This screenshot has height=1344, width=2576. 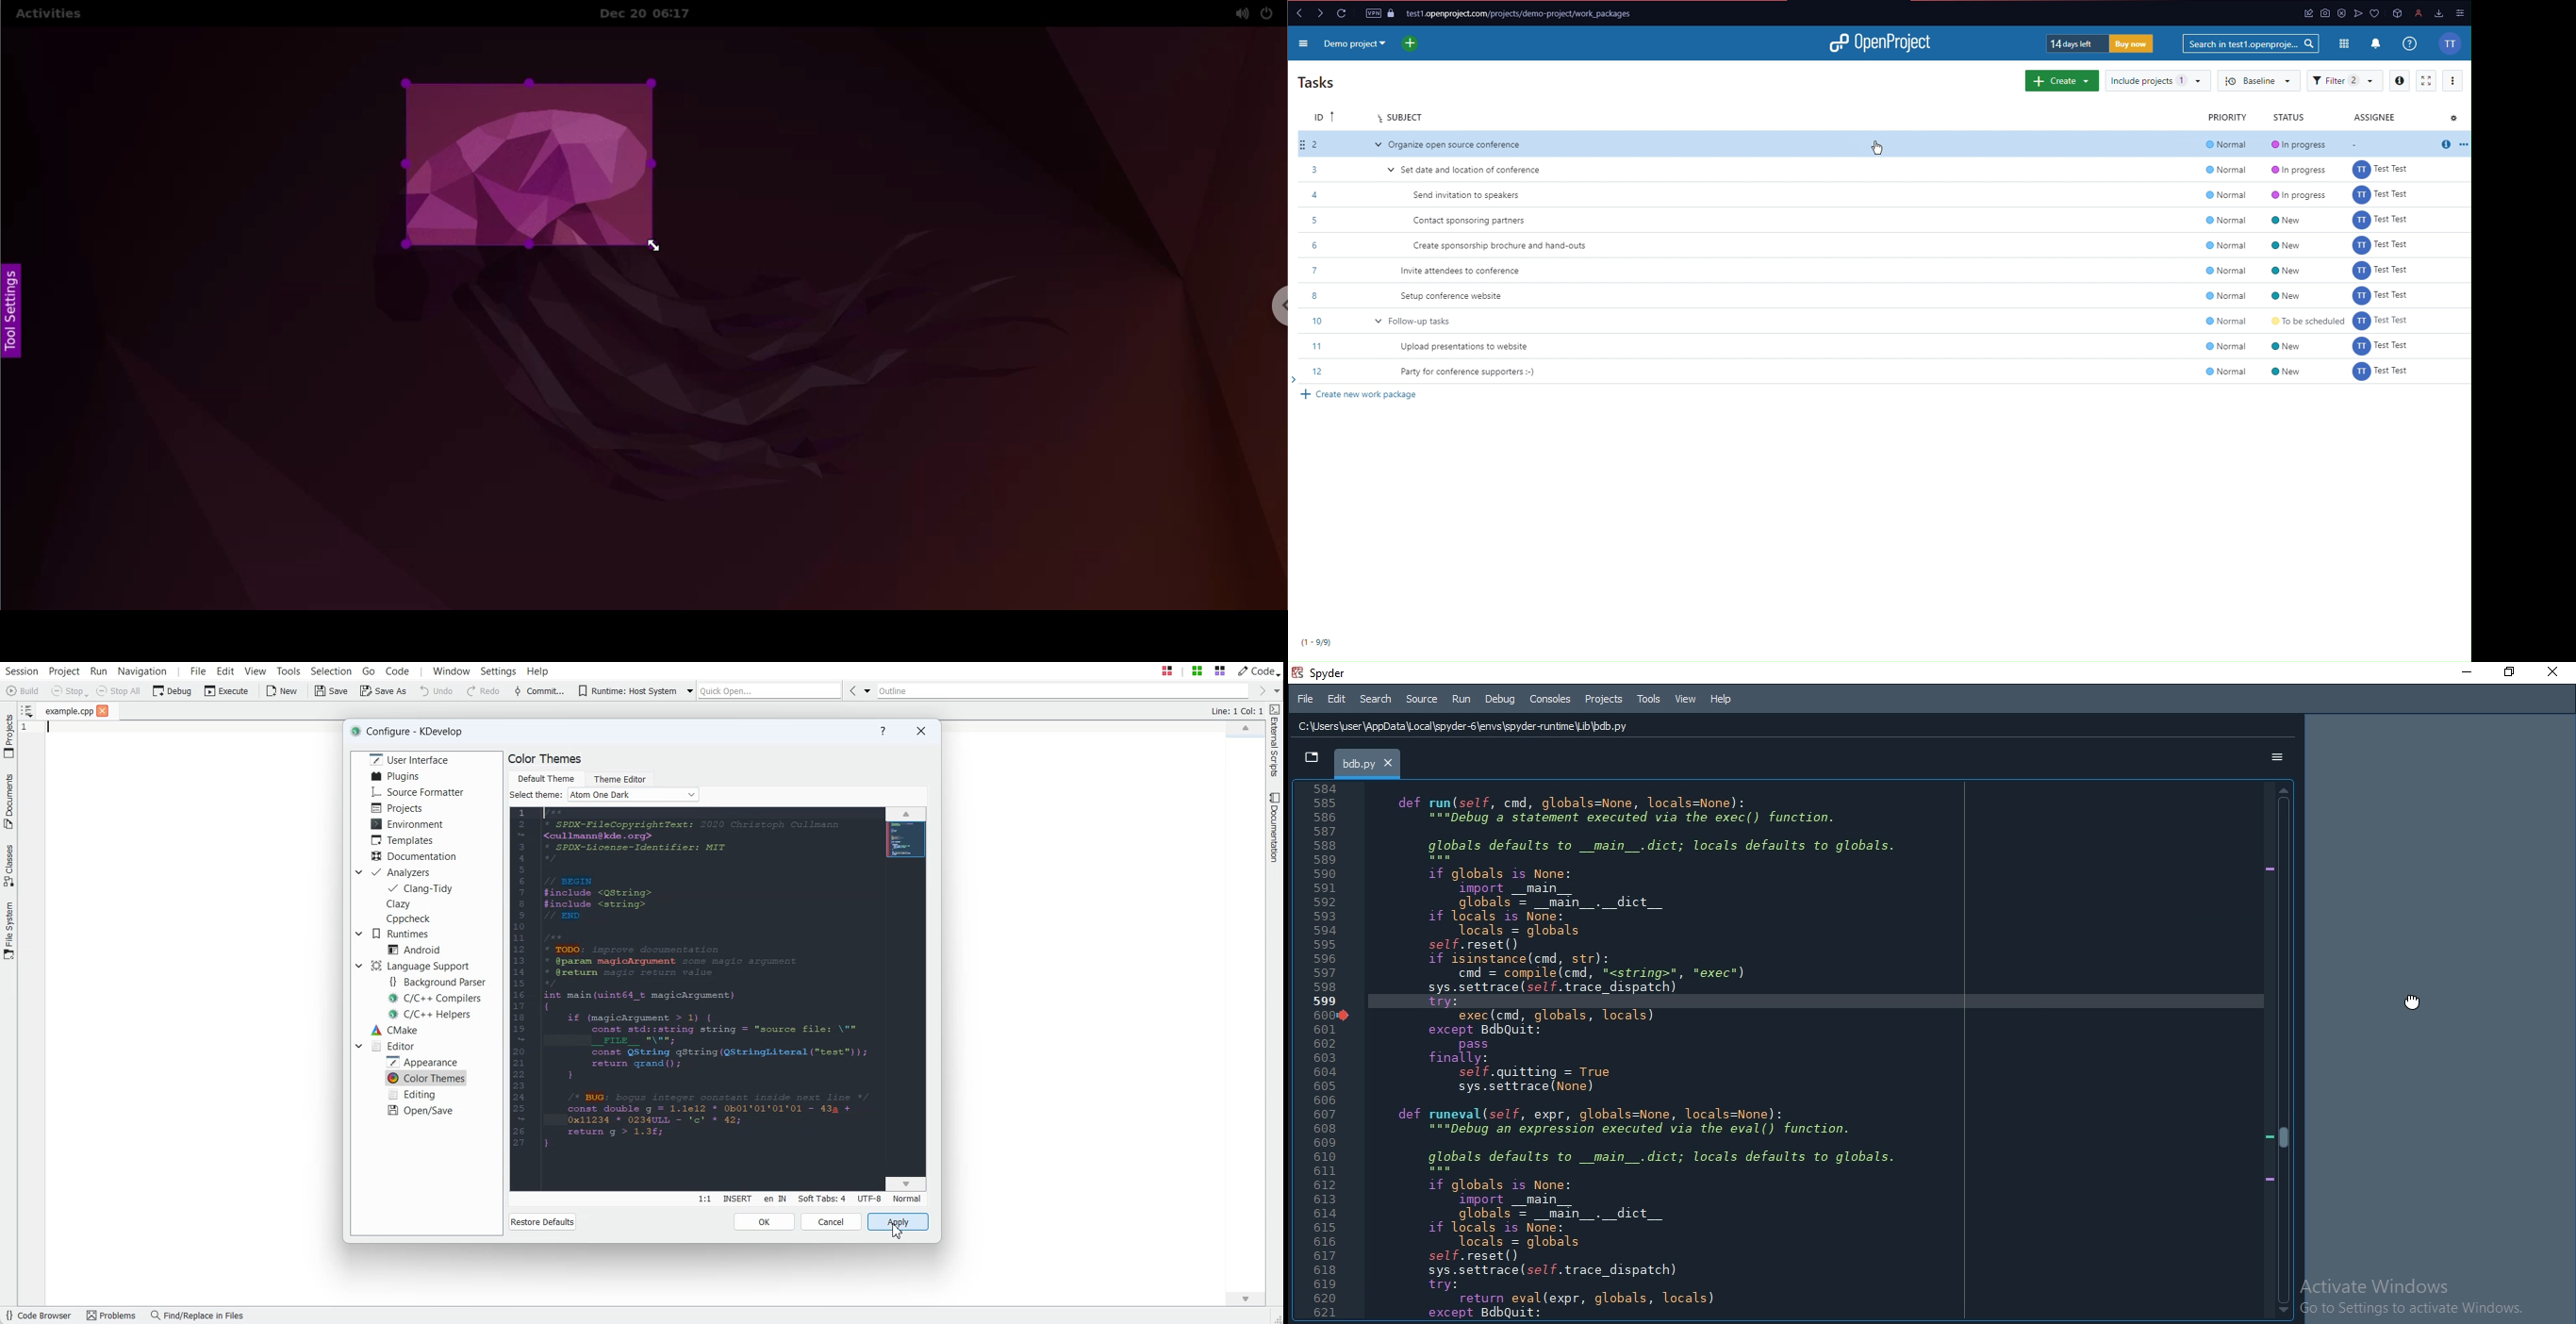 What do you see at coordinates (2320, 13) in the screenshot?
I see `app icon` at bounding box center [2320, 13].